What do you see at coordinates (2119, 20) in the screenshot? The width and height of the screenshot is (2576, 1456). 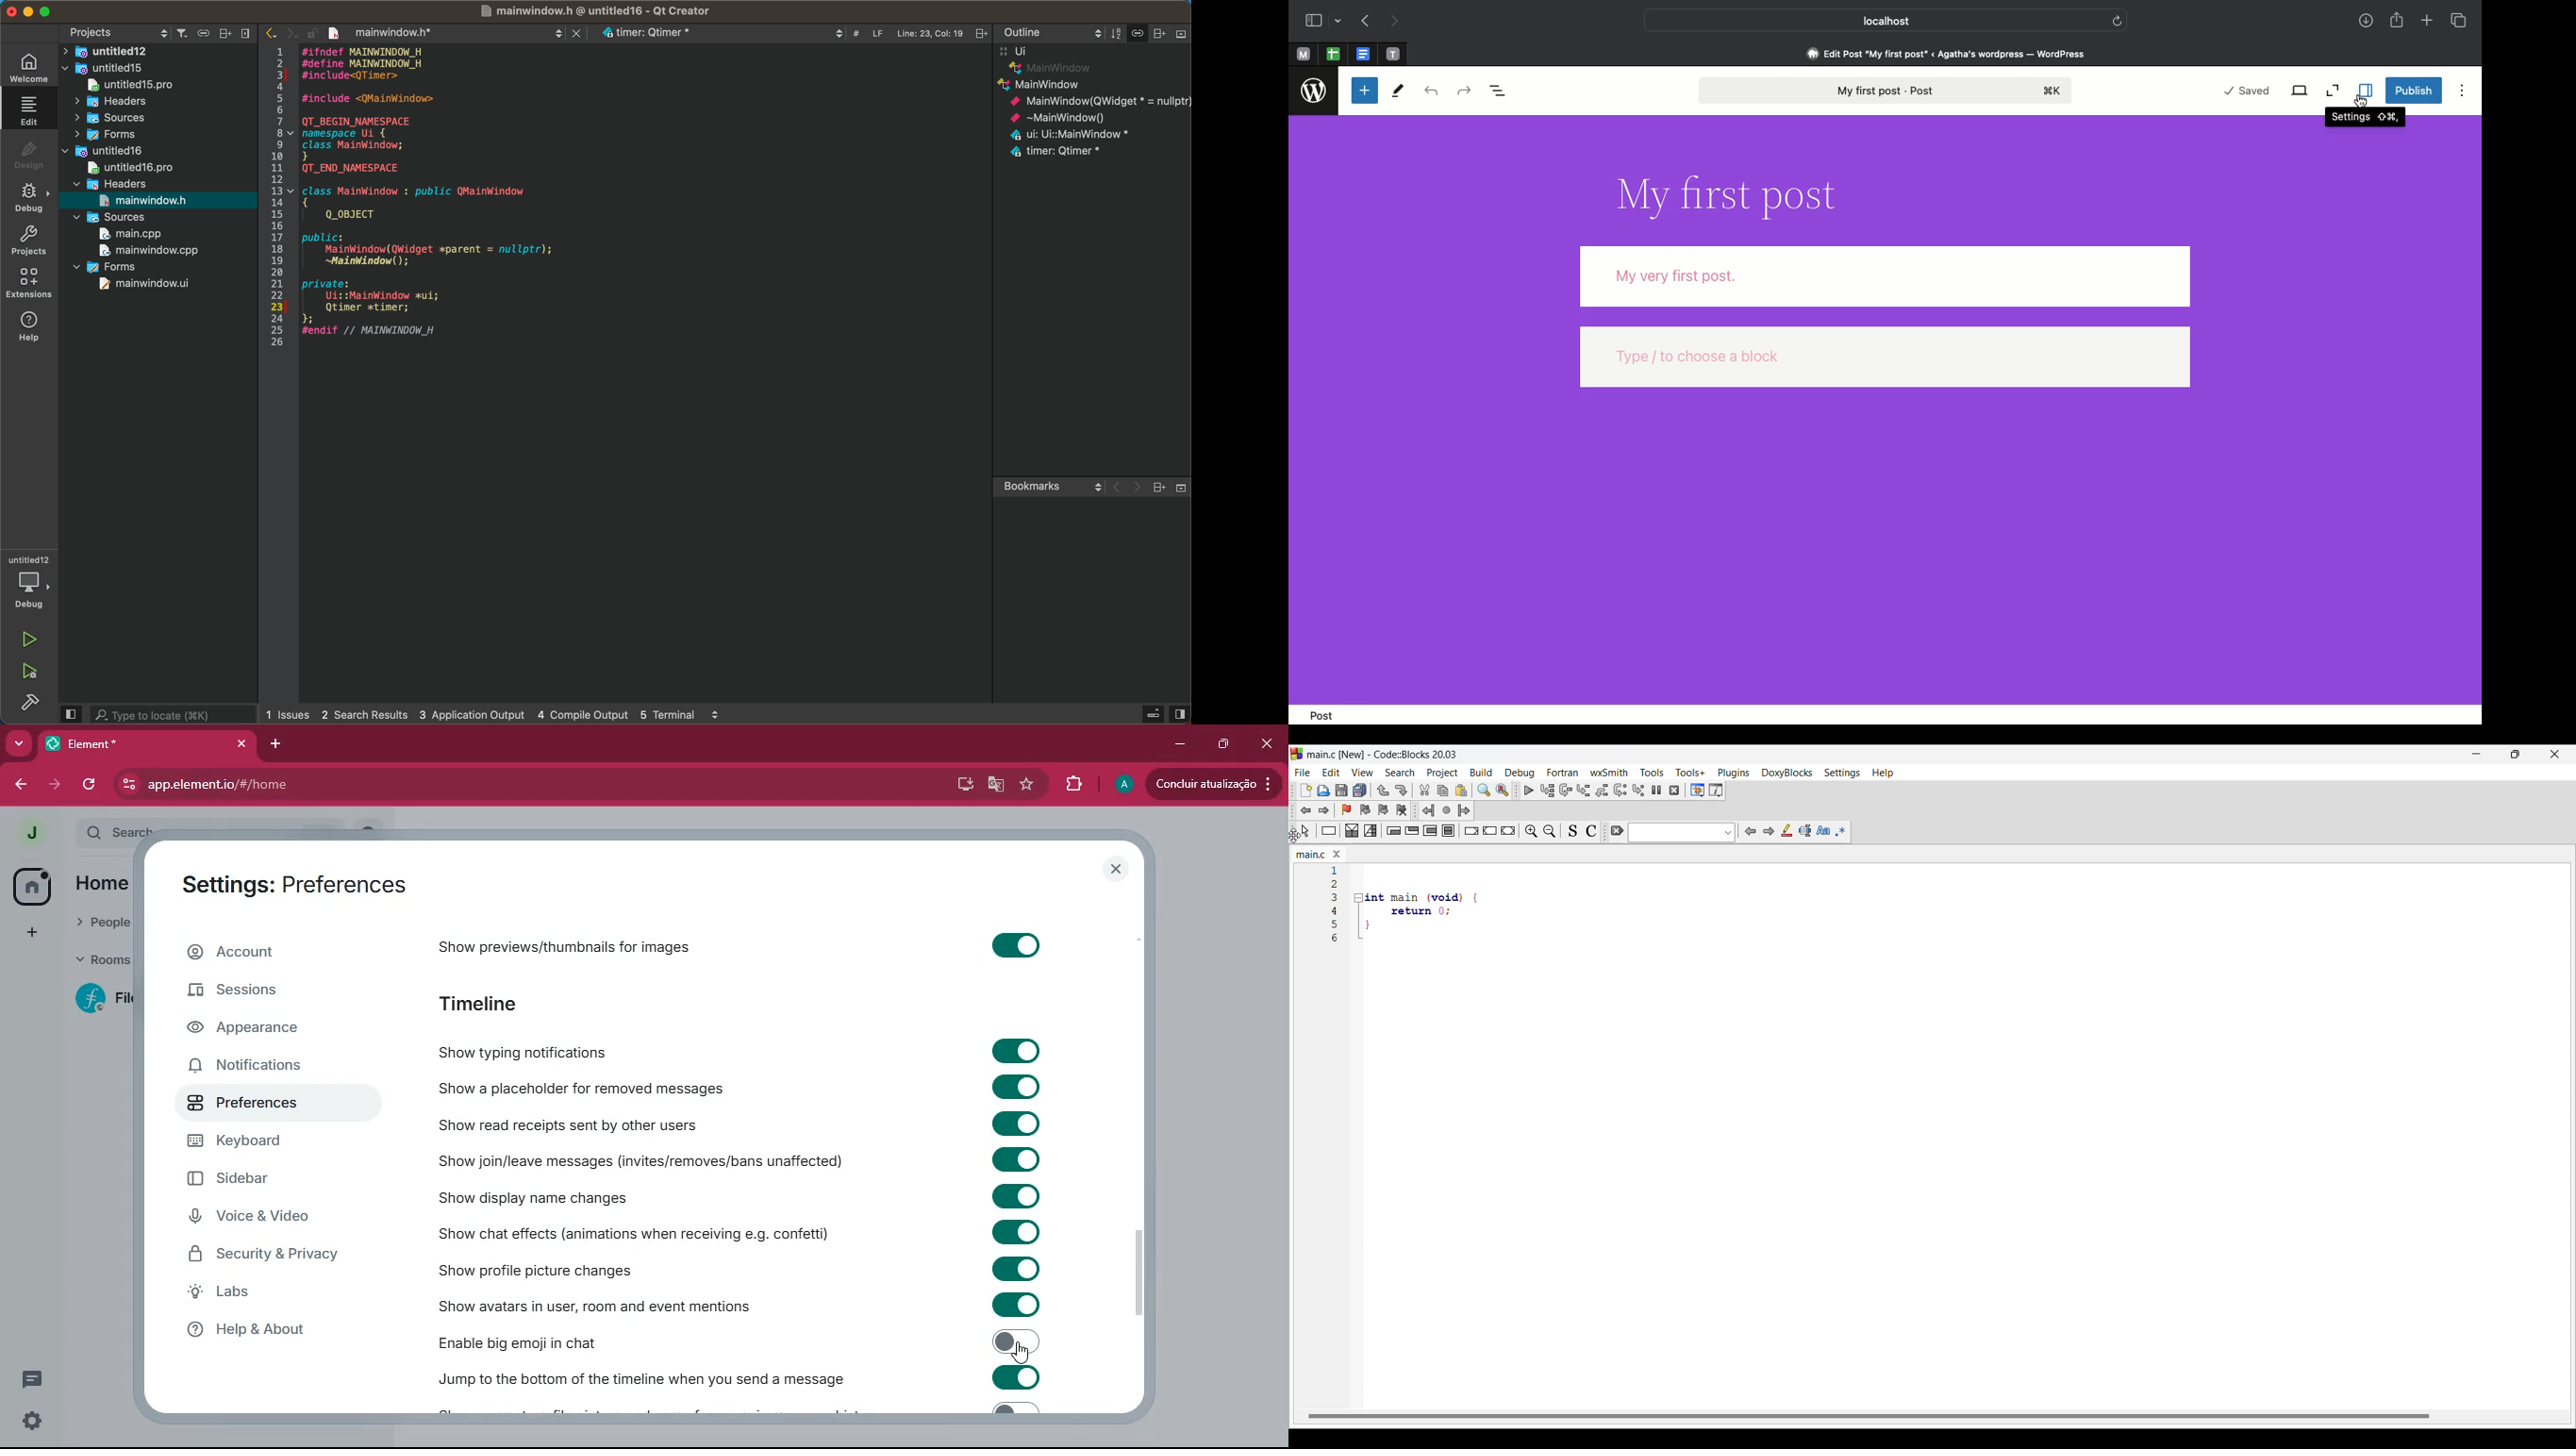 I see `refresh` at bounding box center [2119, 20].